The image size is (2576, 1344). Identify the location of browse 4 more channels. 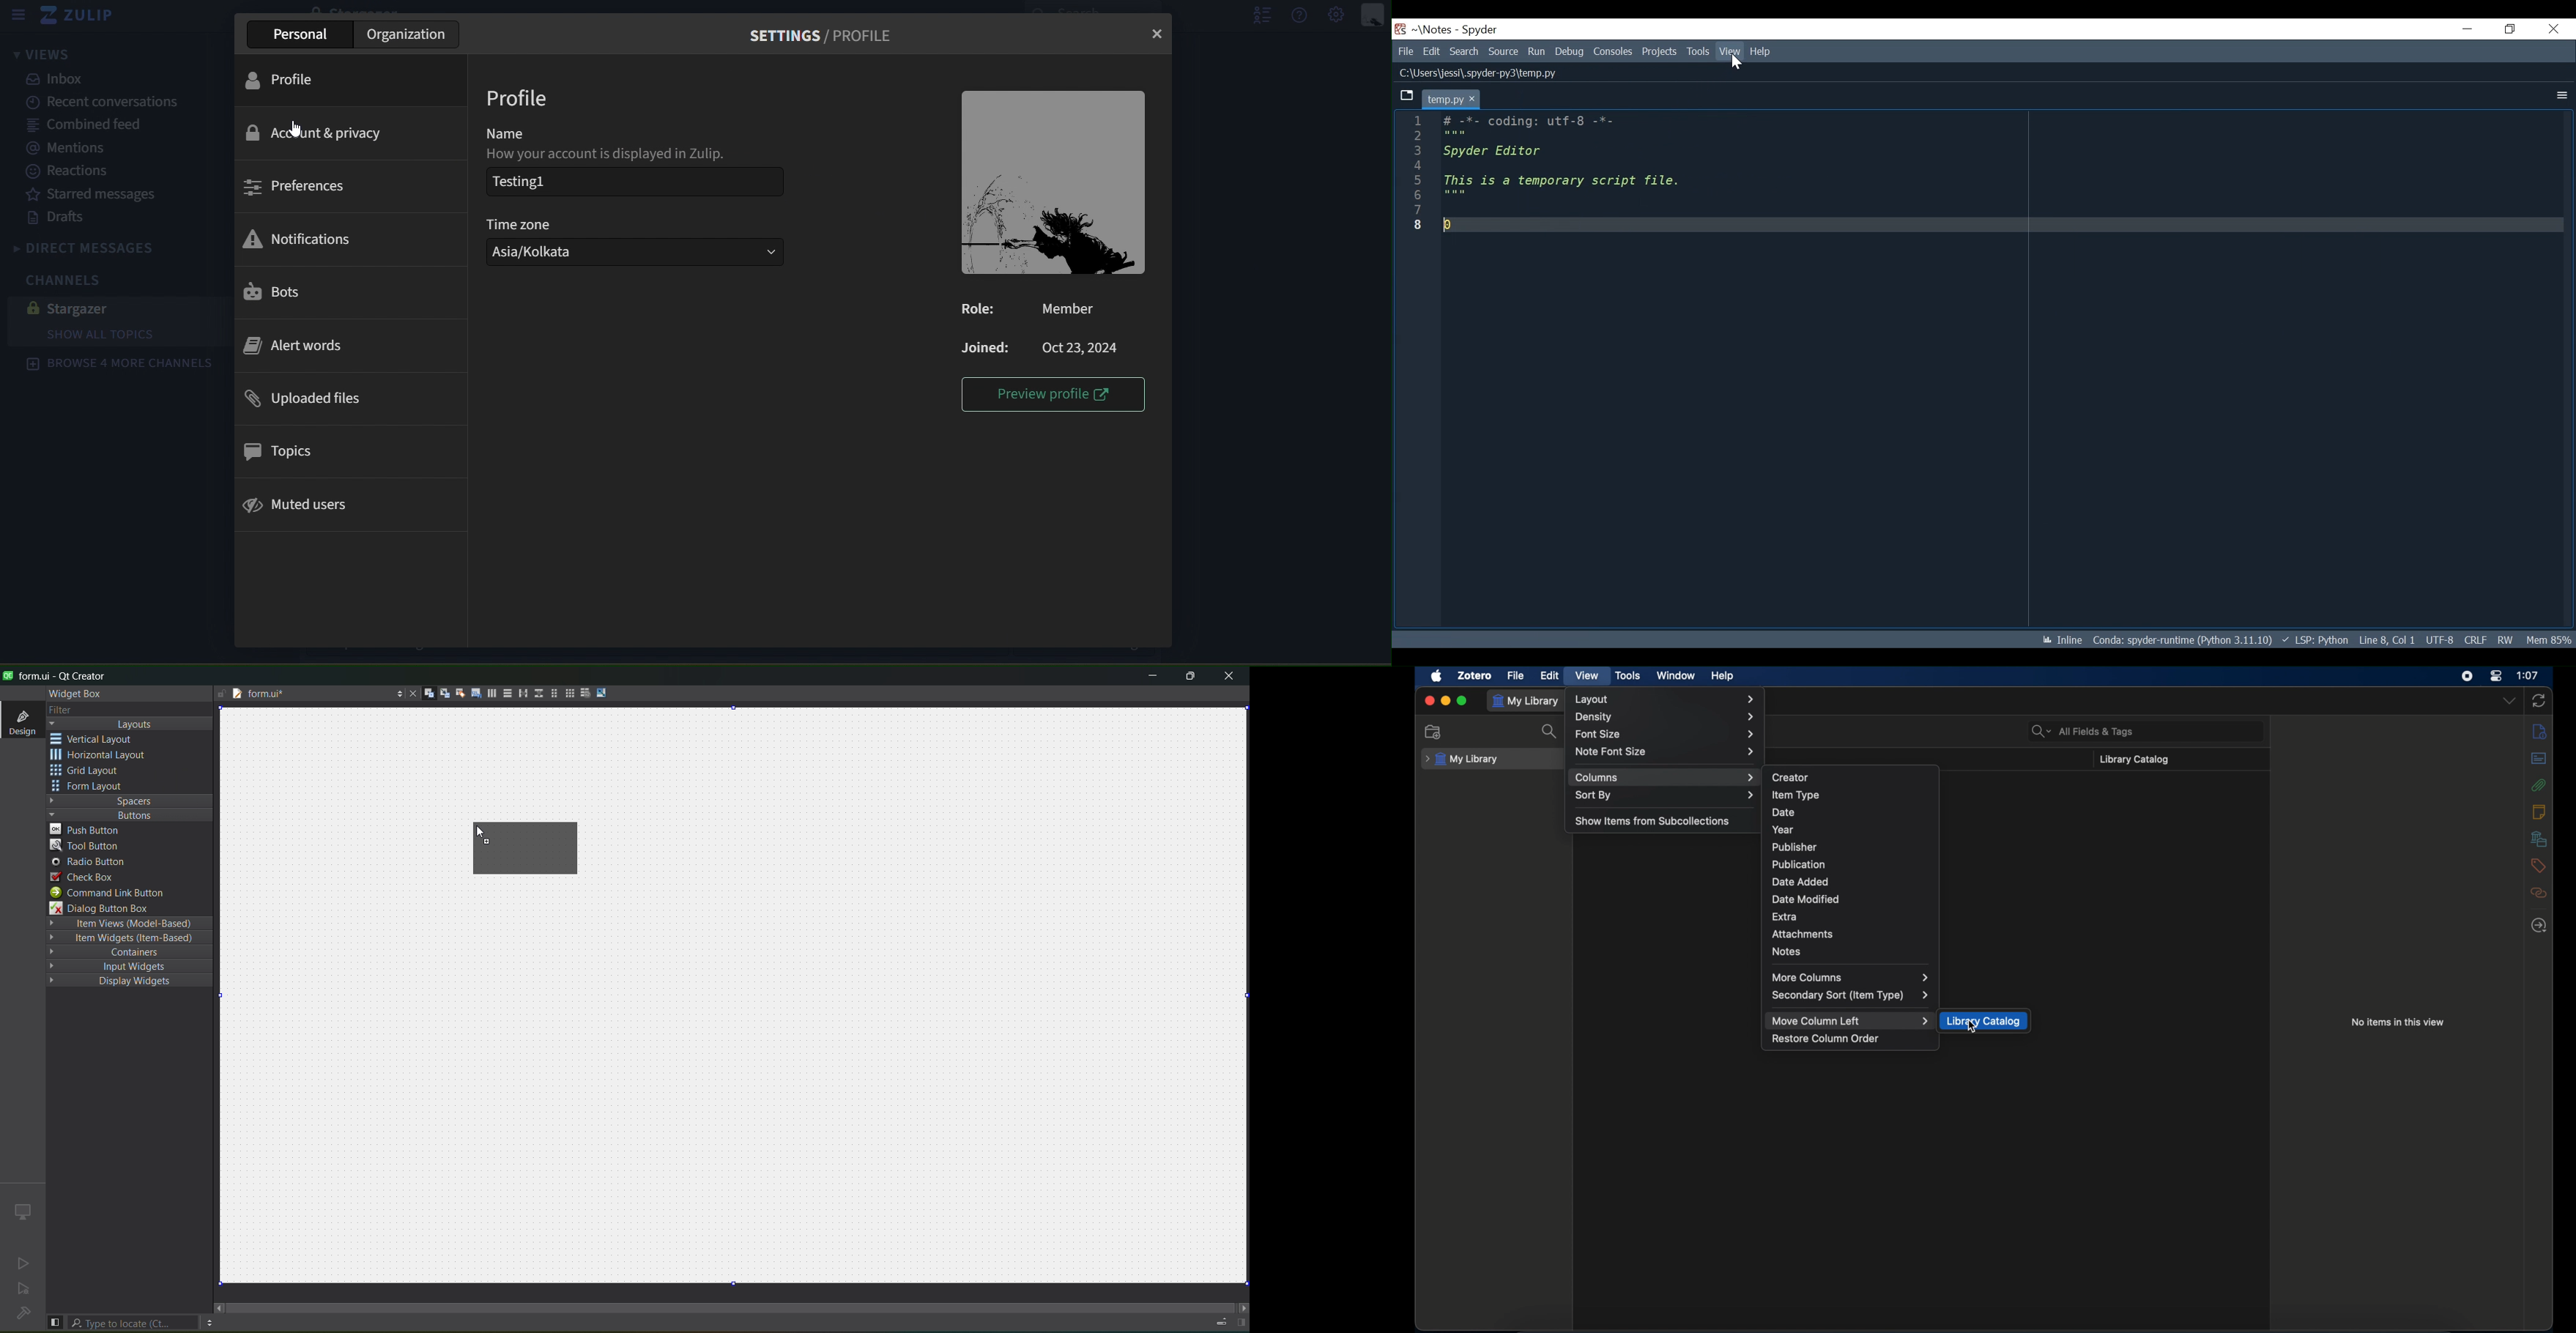
(119, 364).